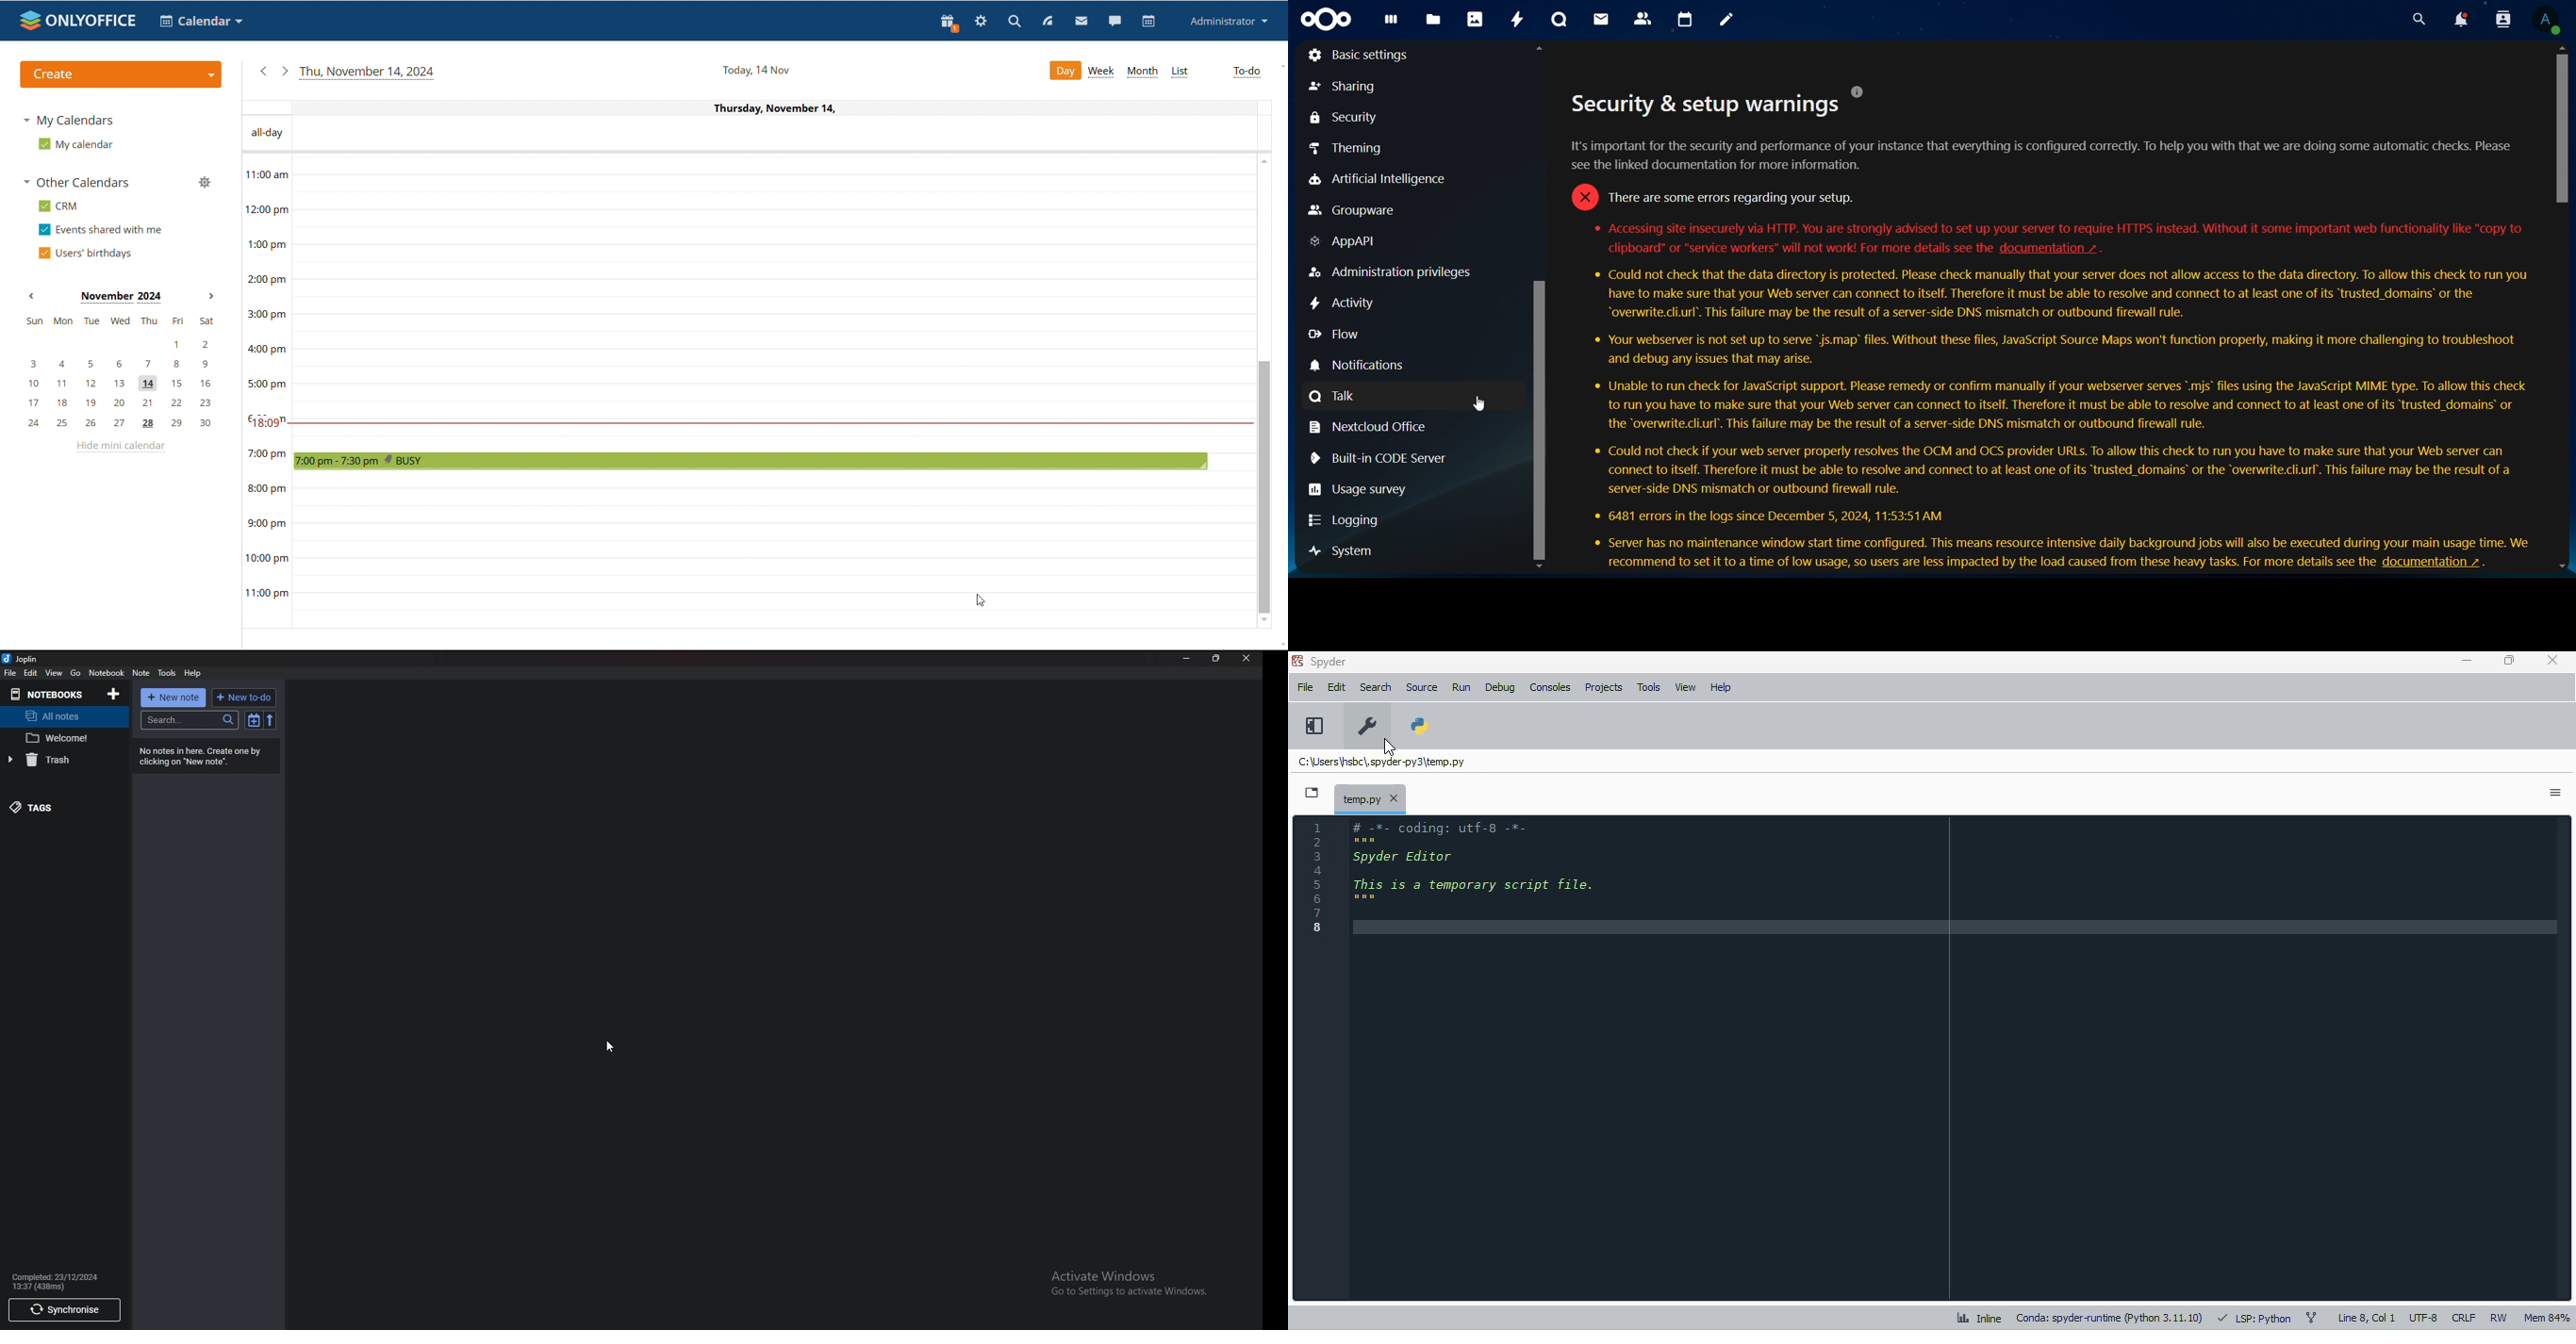  What do you see at coordinates (1393, 276) in the screenshot?
I see `Administration privileges ` at bounding box center [1393, 276].